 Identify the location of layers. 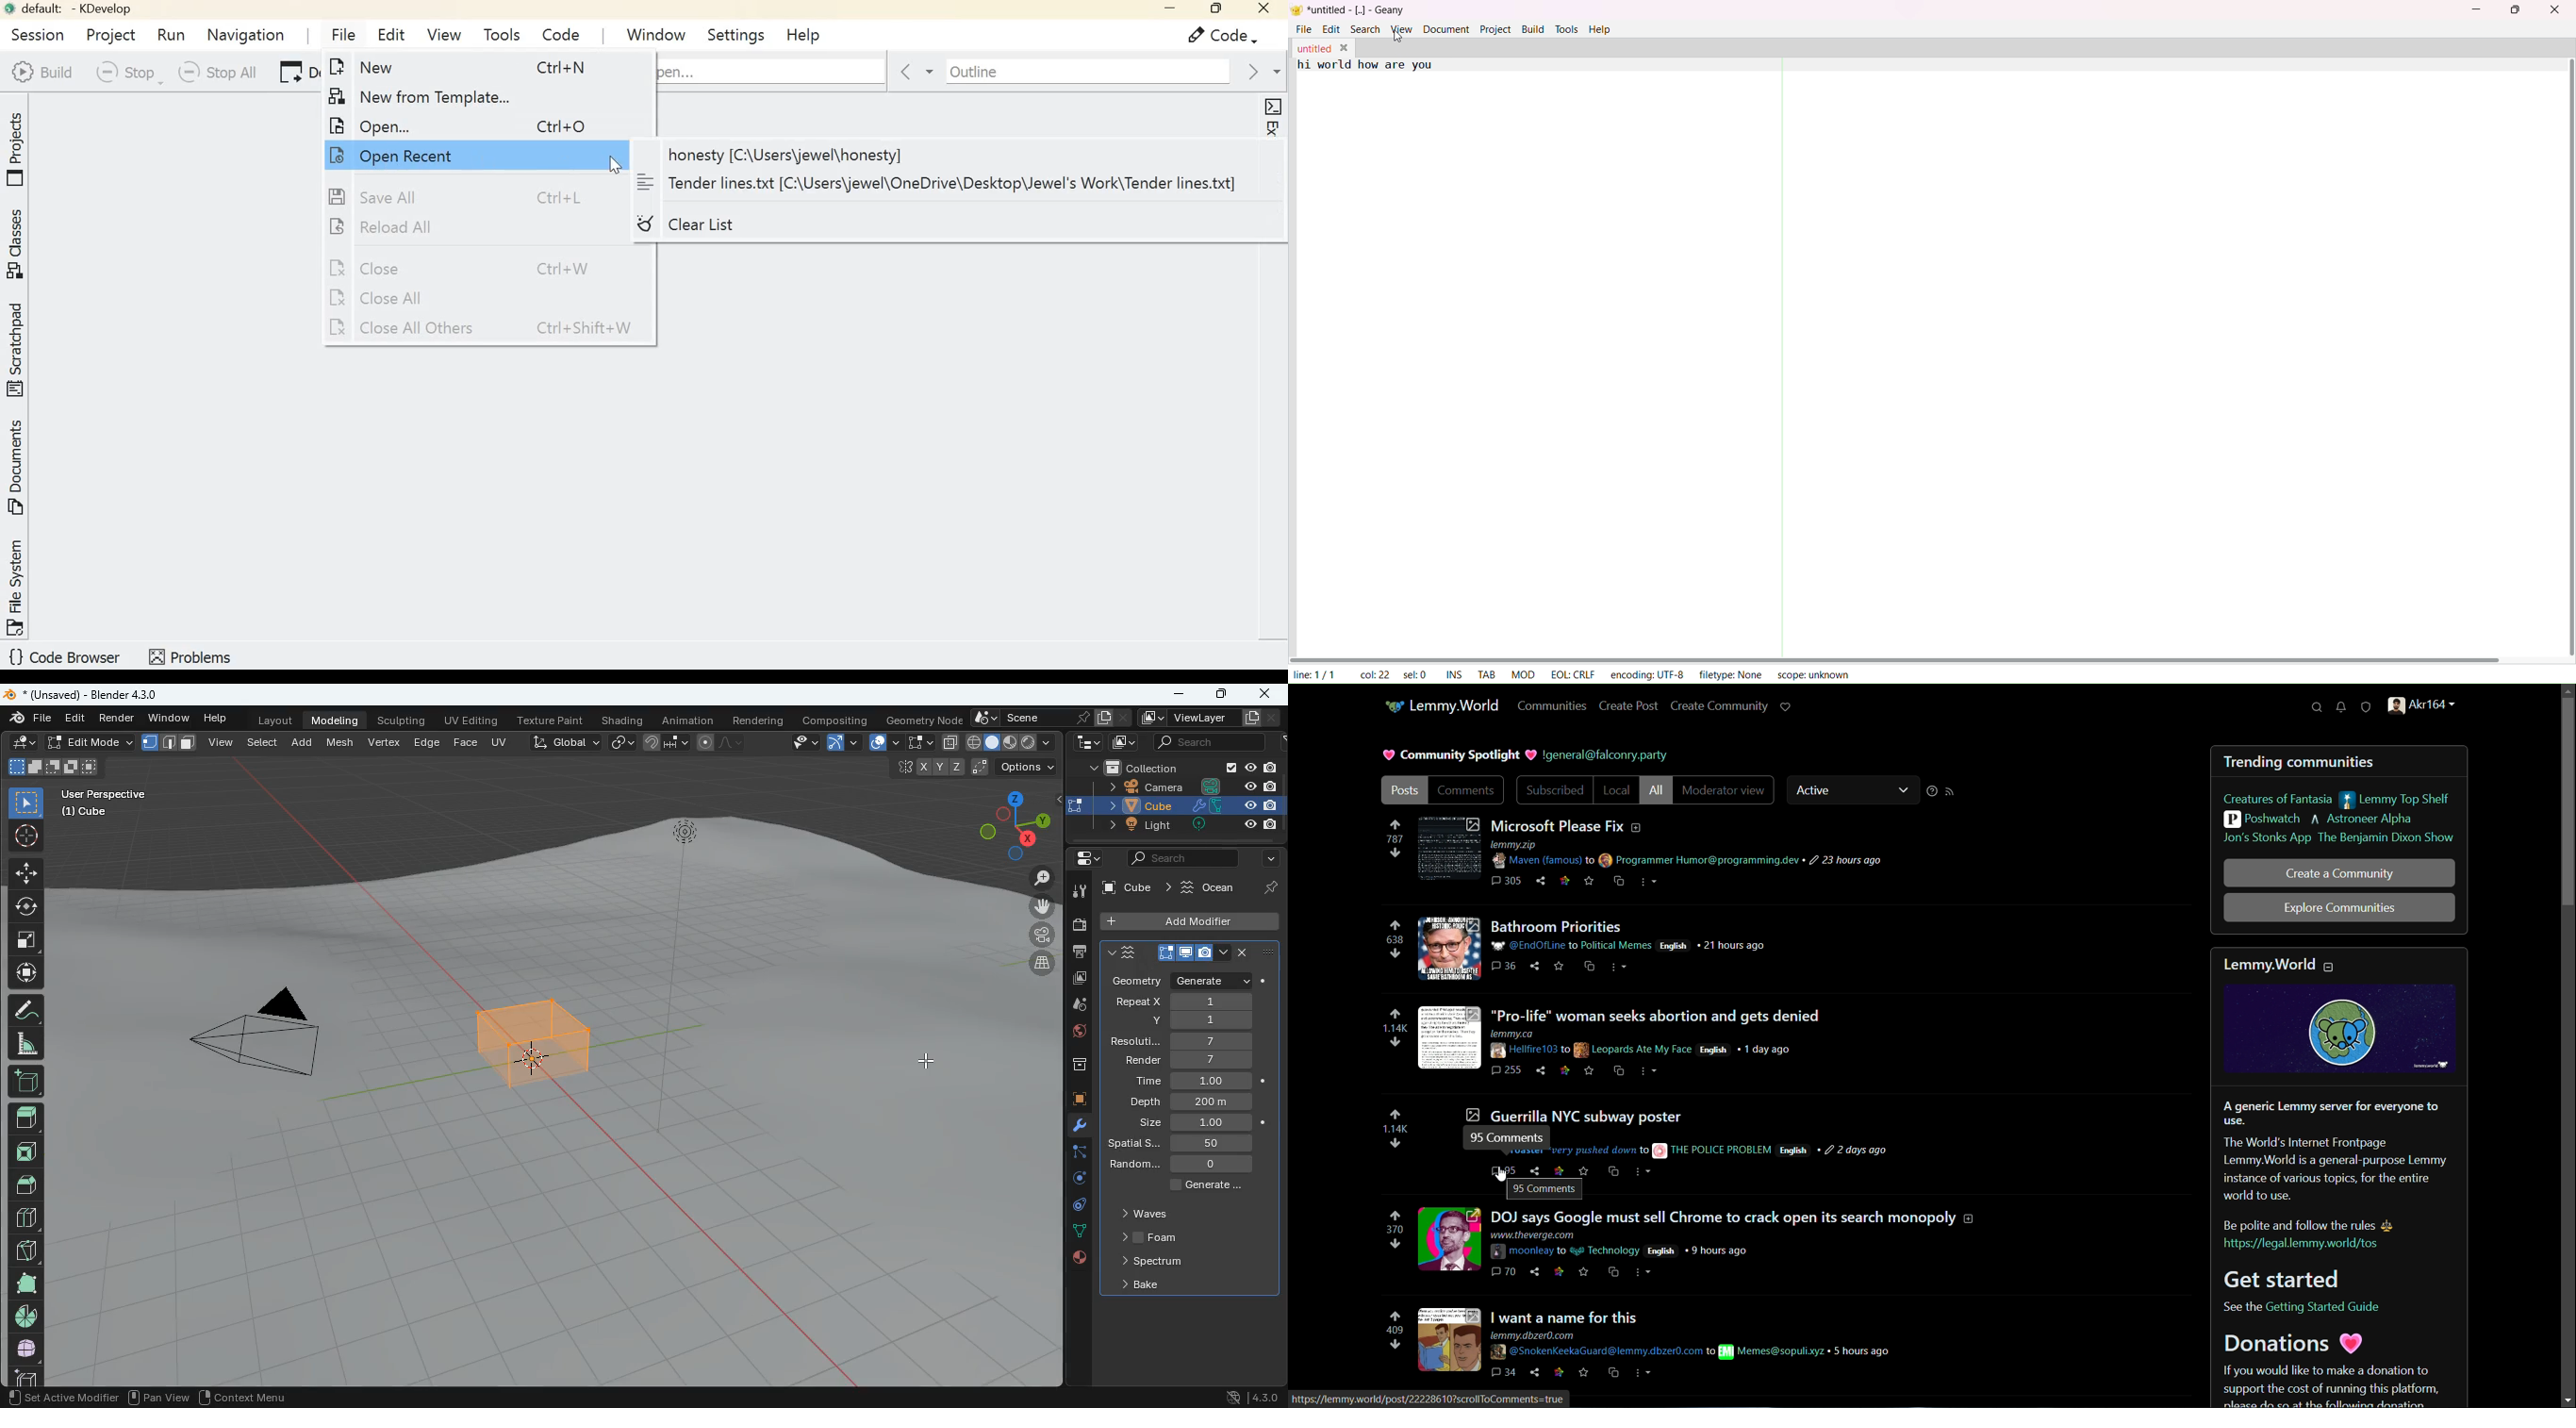
(1036, 963).